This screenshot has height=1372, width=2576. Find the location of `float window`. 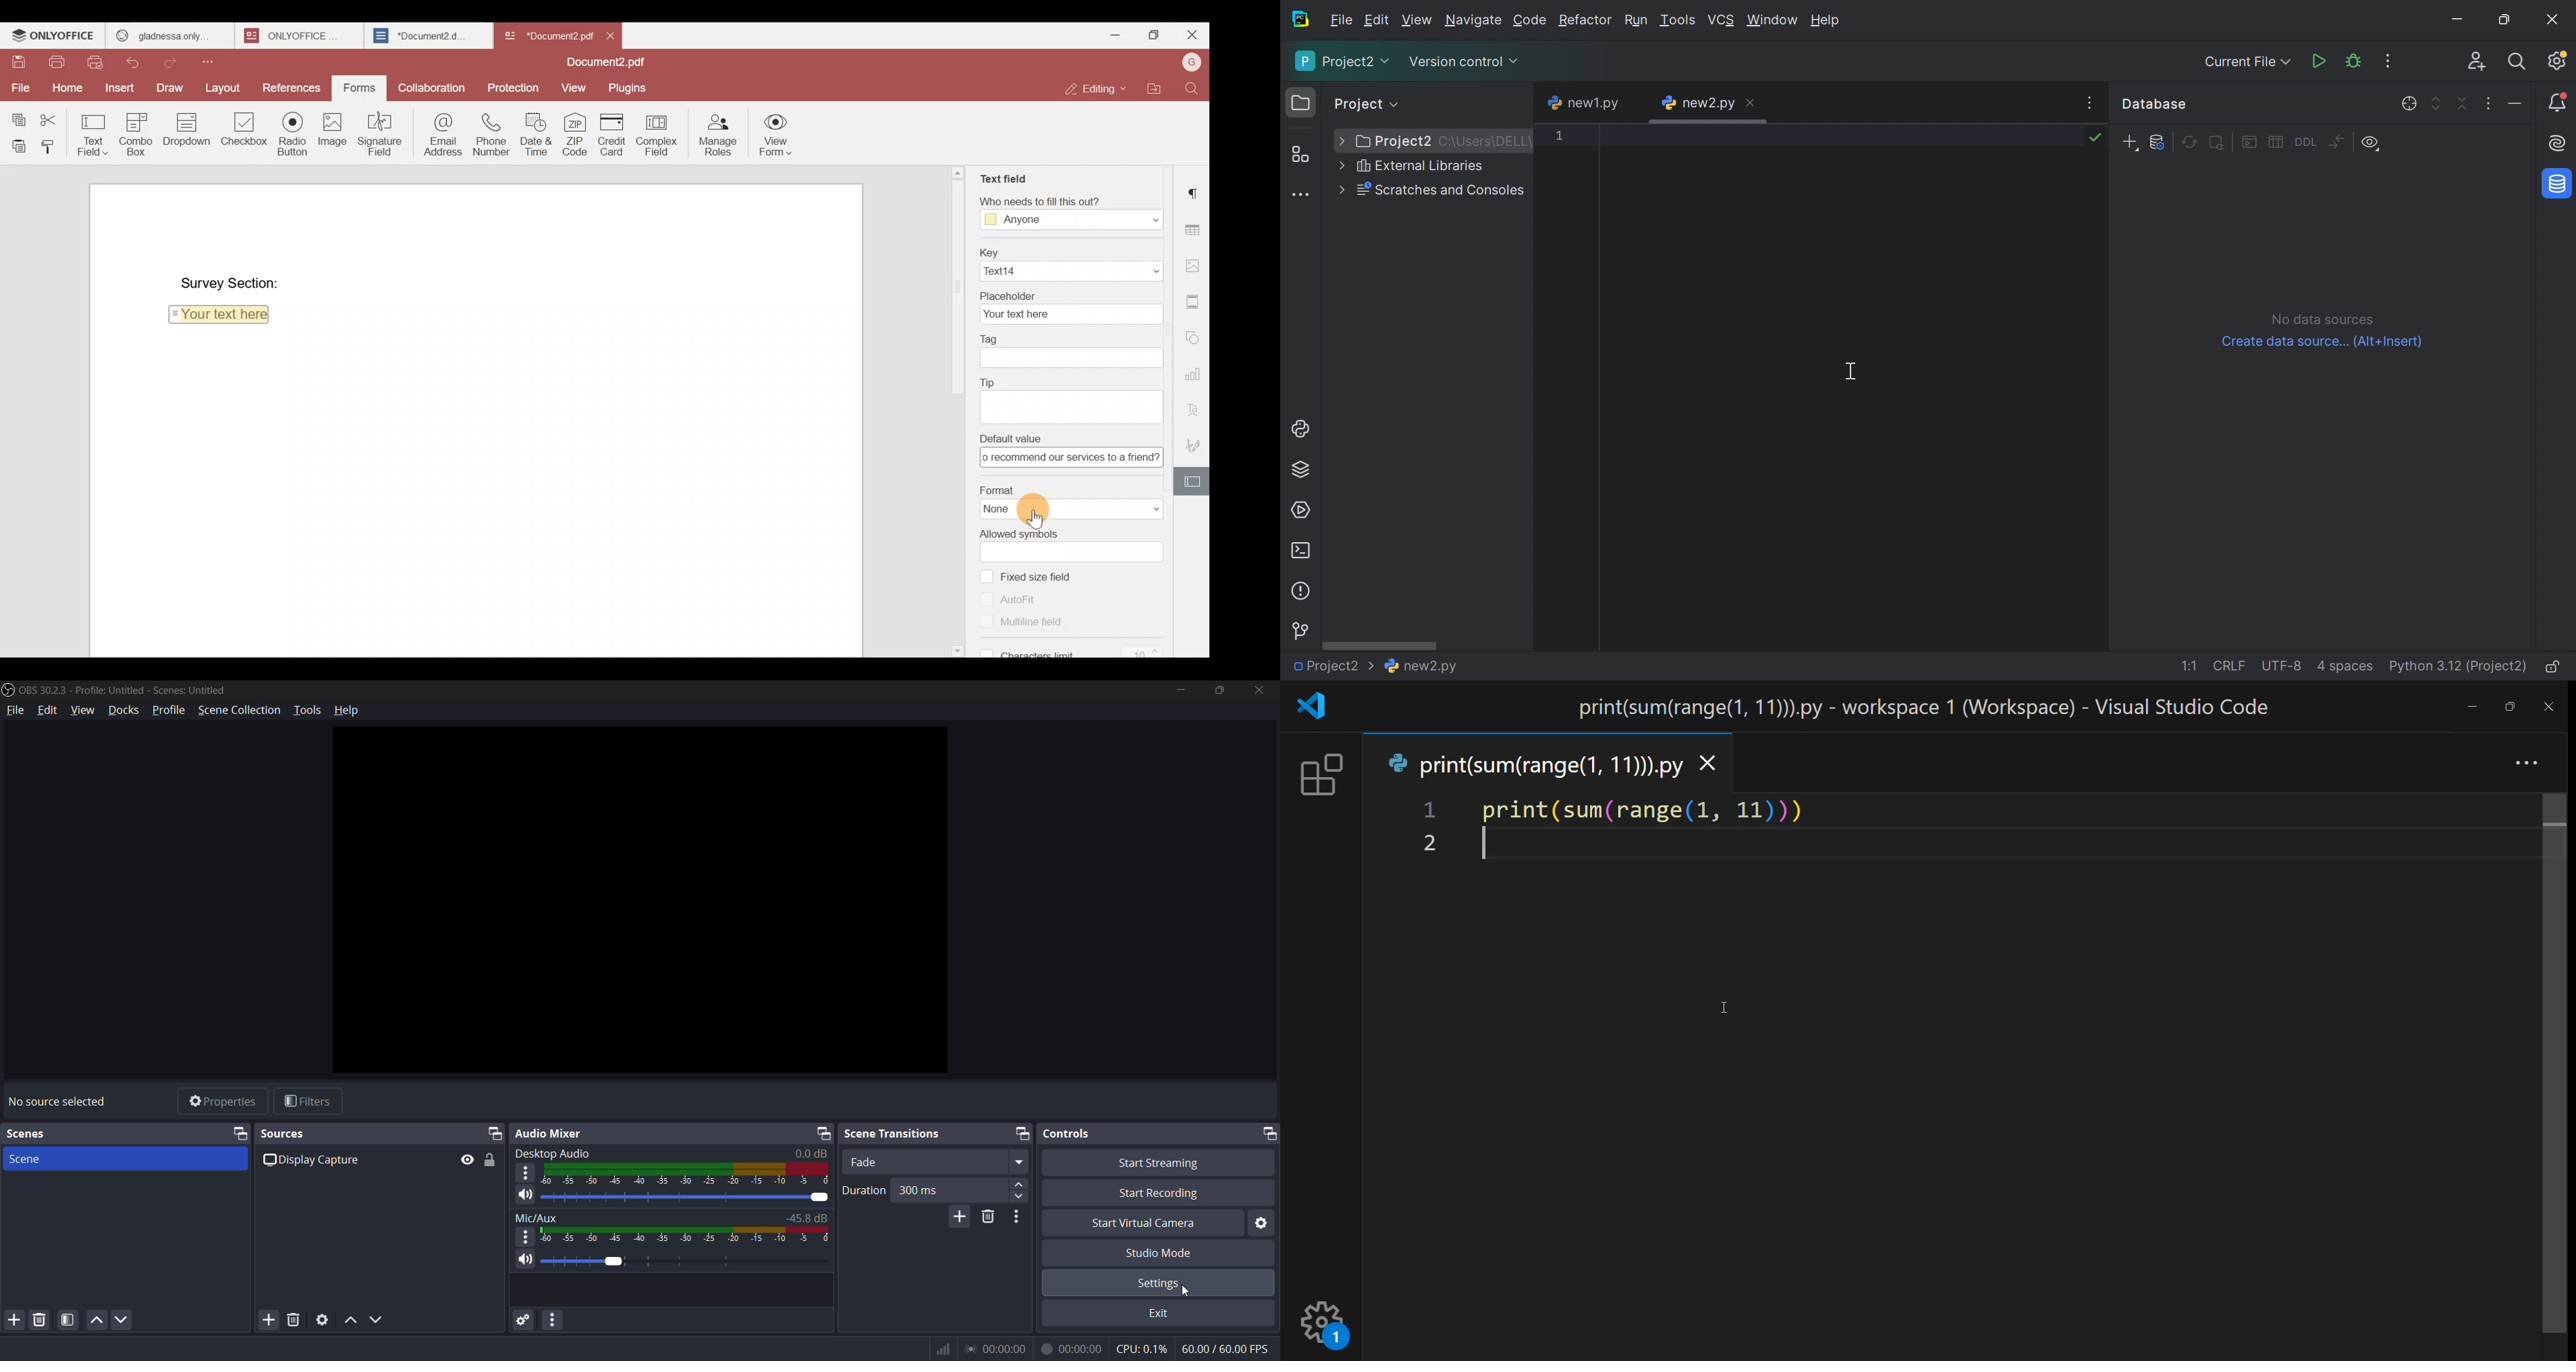

float window is located at coordinates (239, 1133).